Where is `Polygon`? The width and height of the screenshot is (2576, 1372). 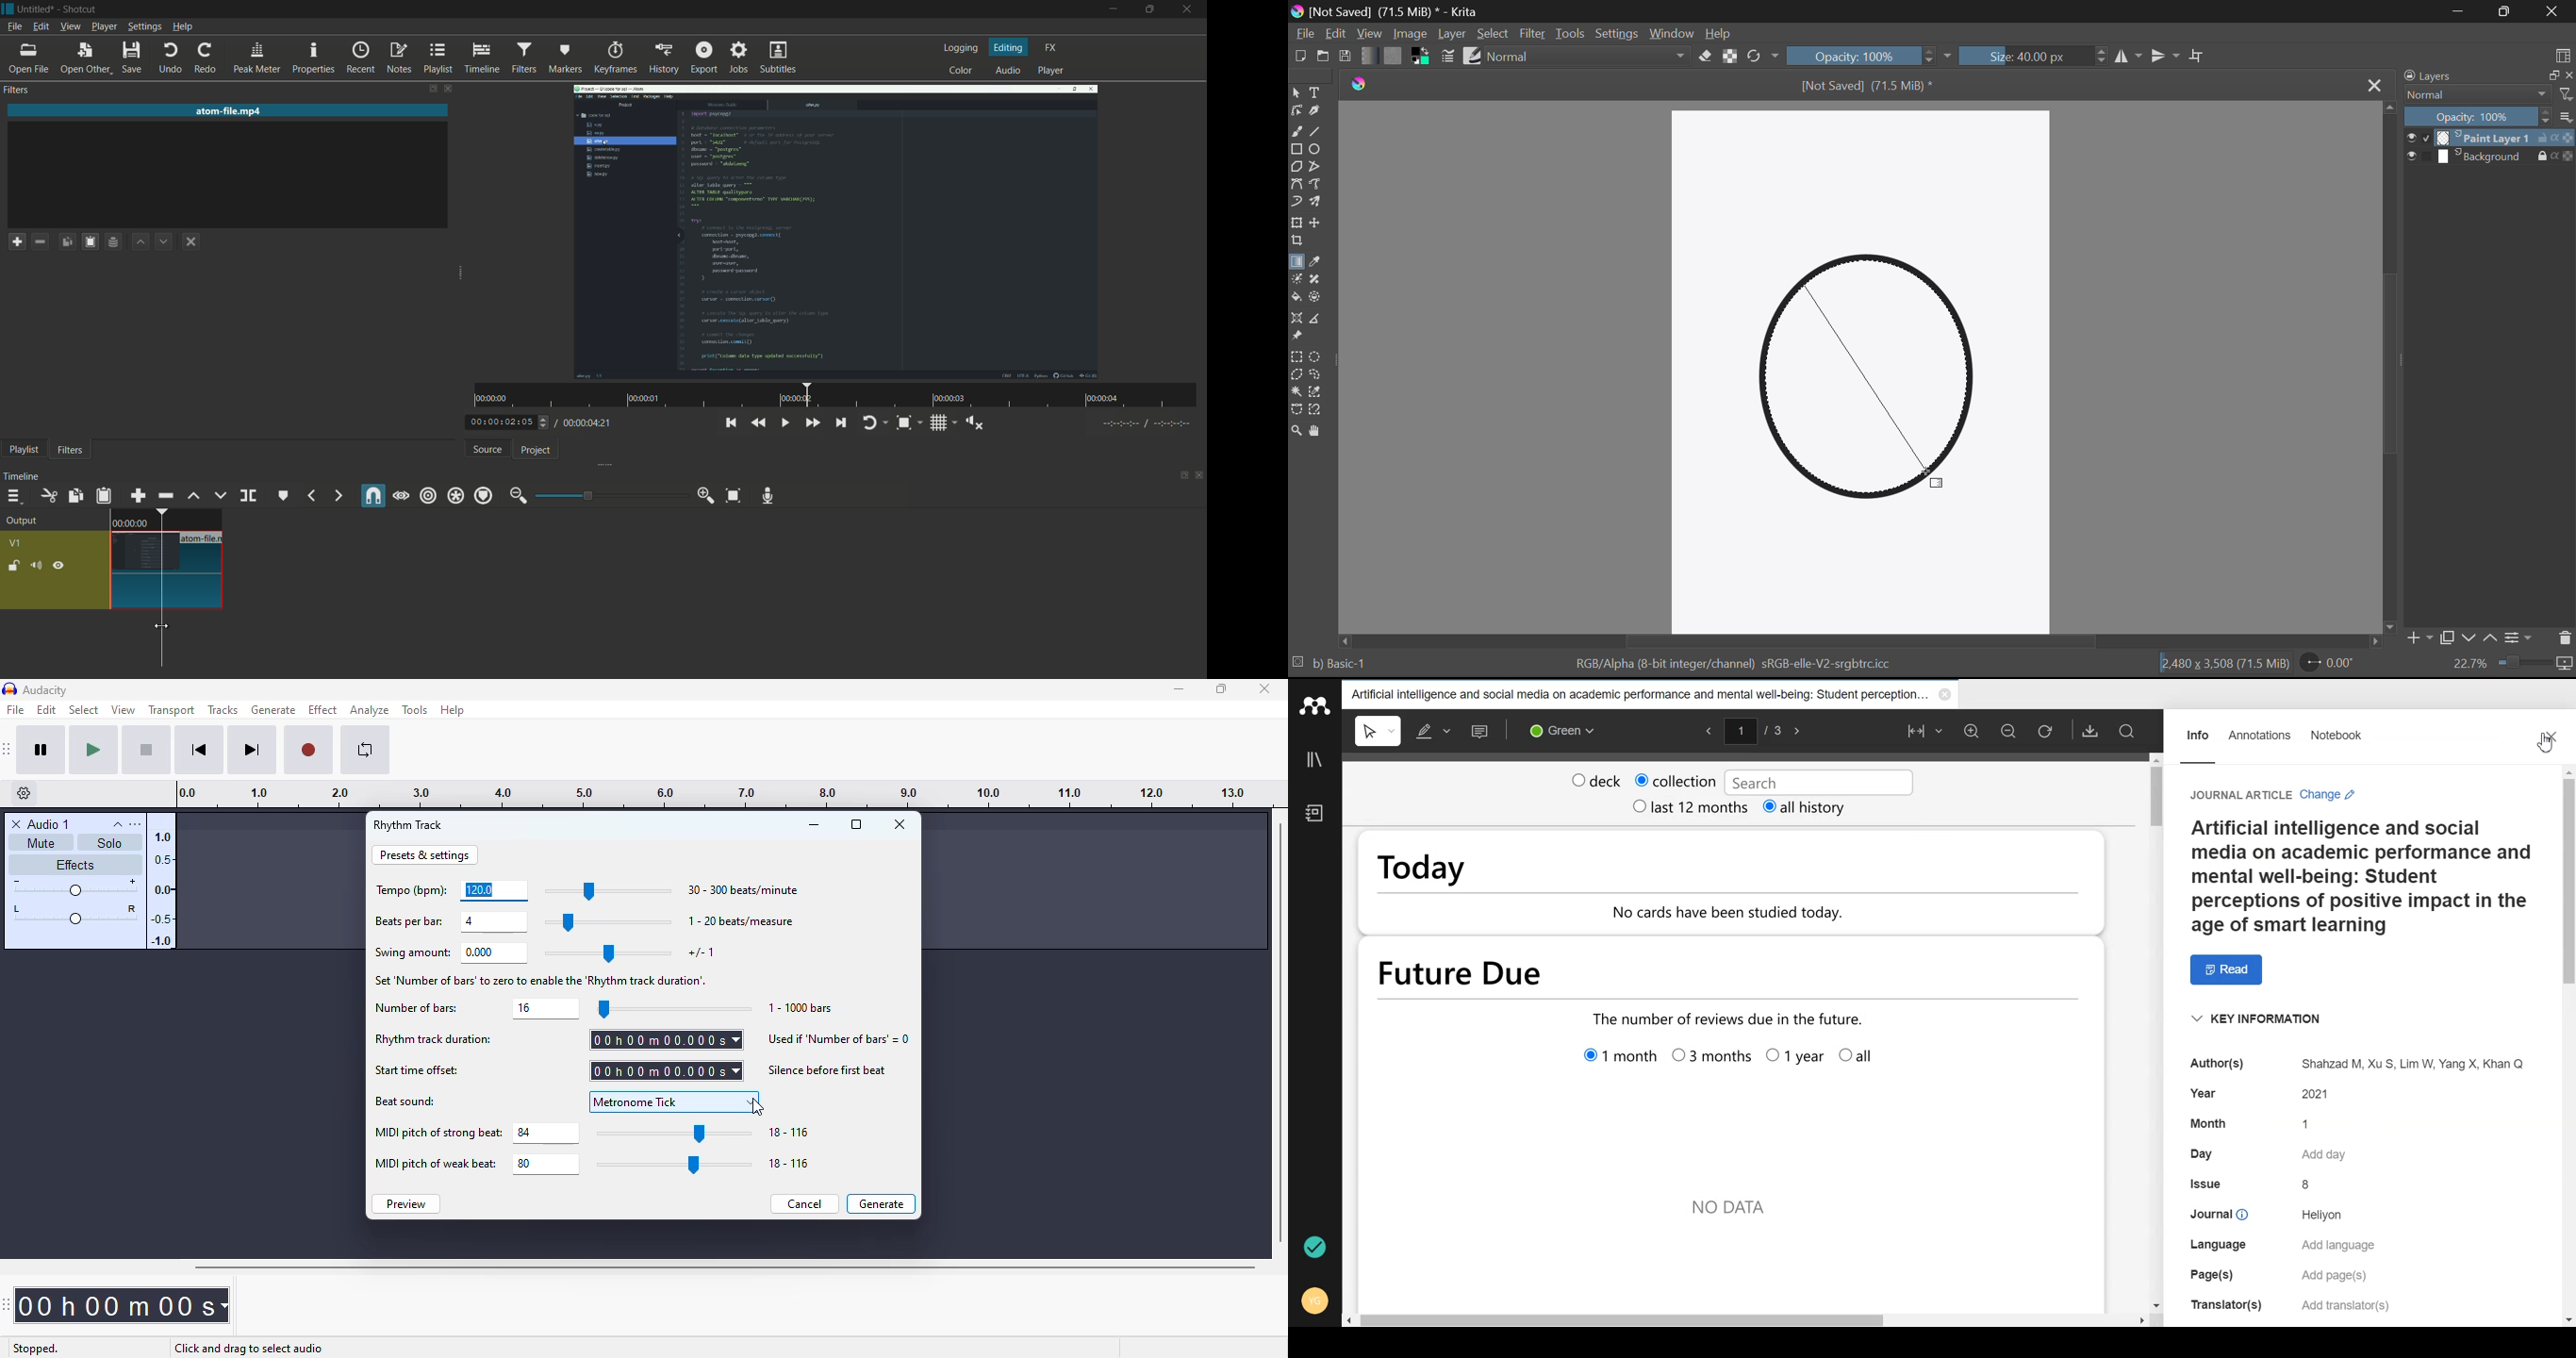
Polygon is located at coordinates (1297, 168).